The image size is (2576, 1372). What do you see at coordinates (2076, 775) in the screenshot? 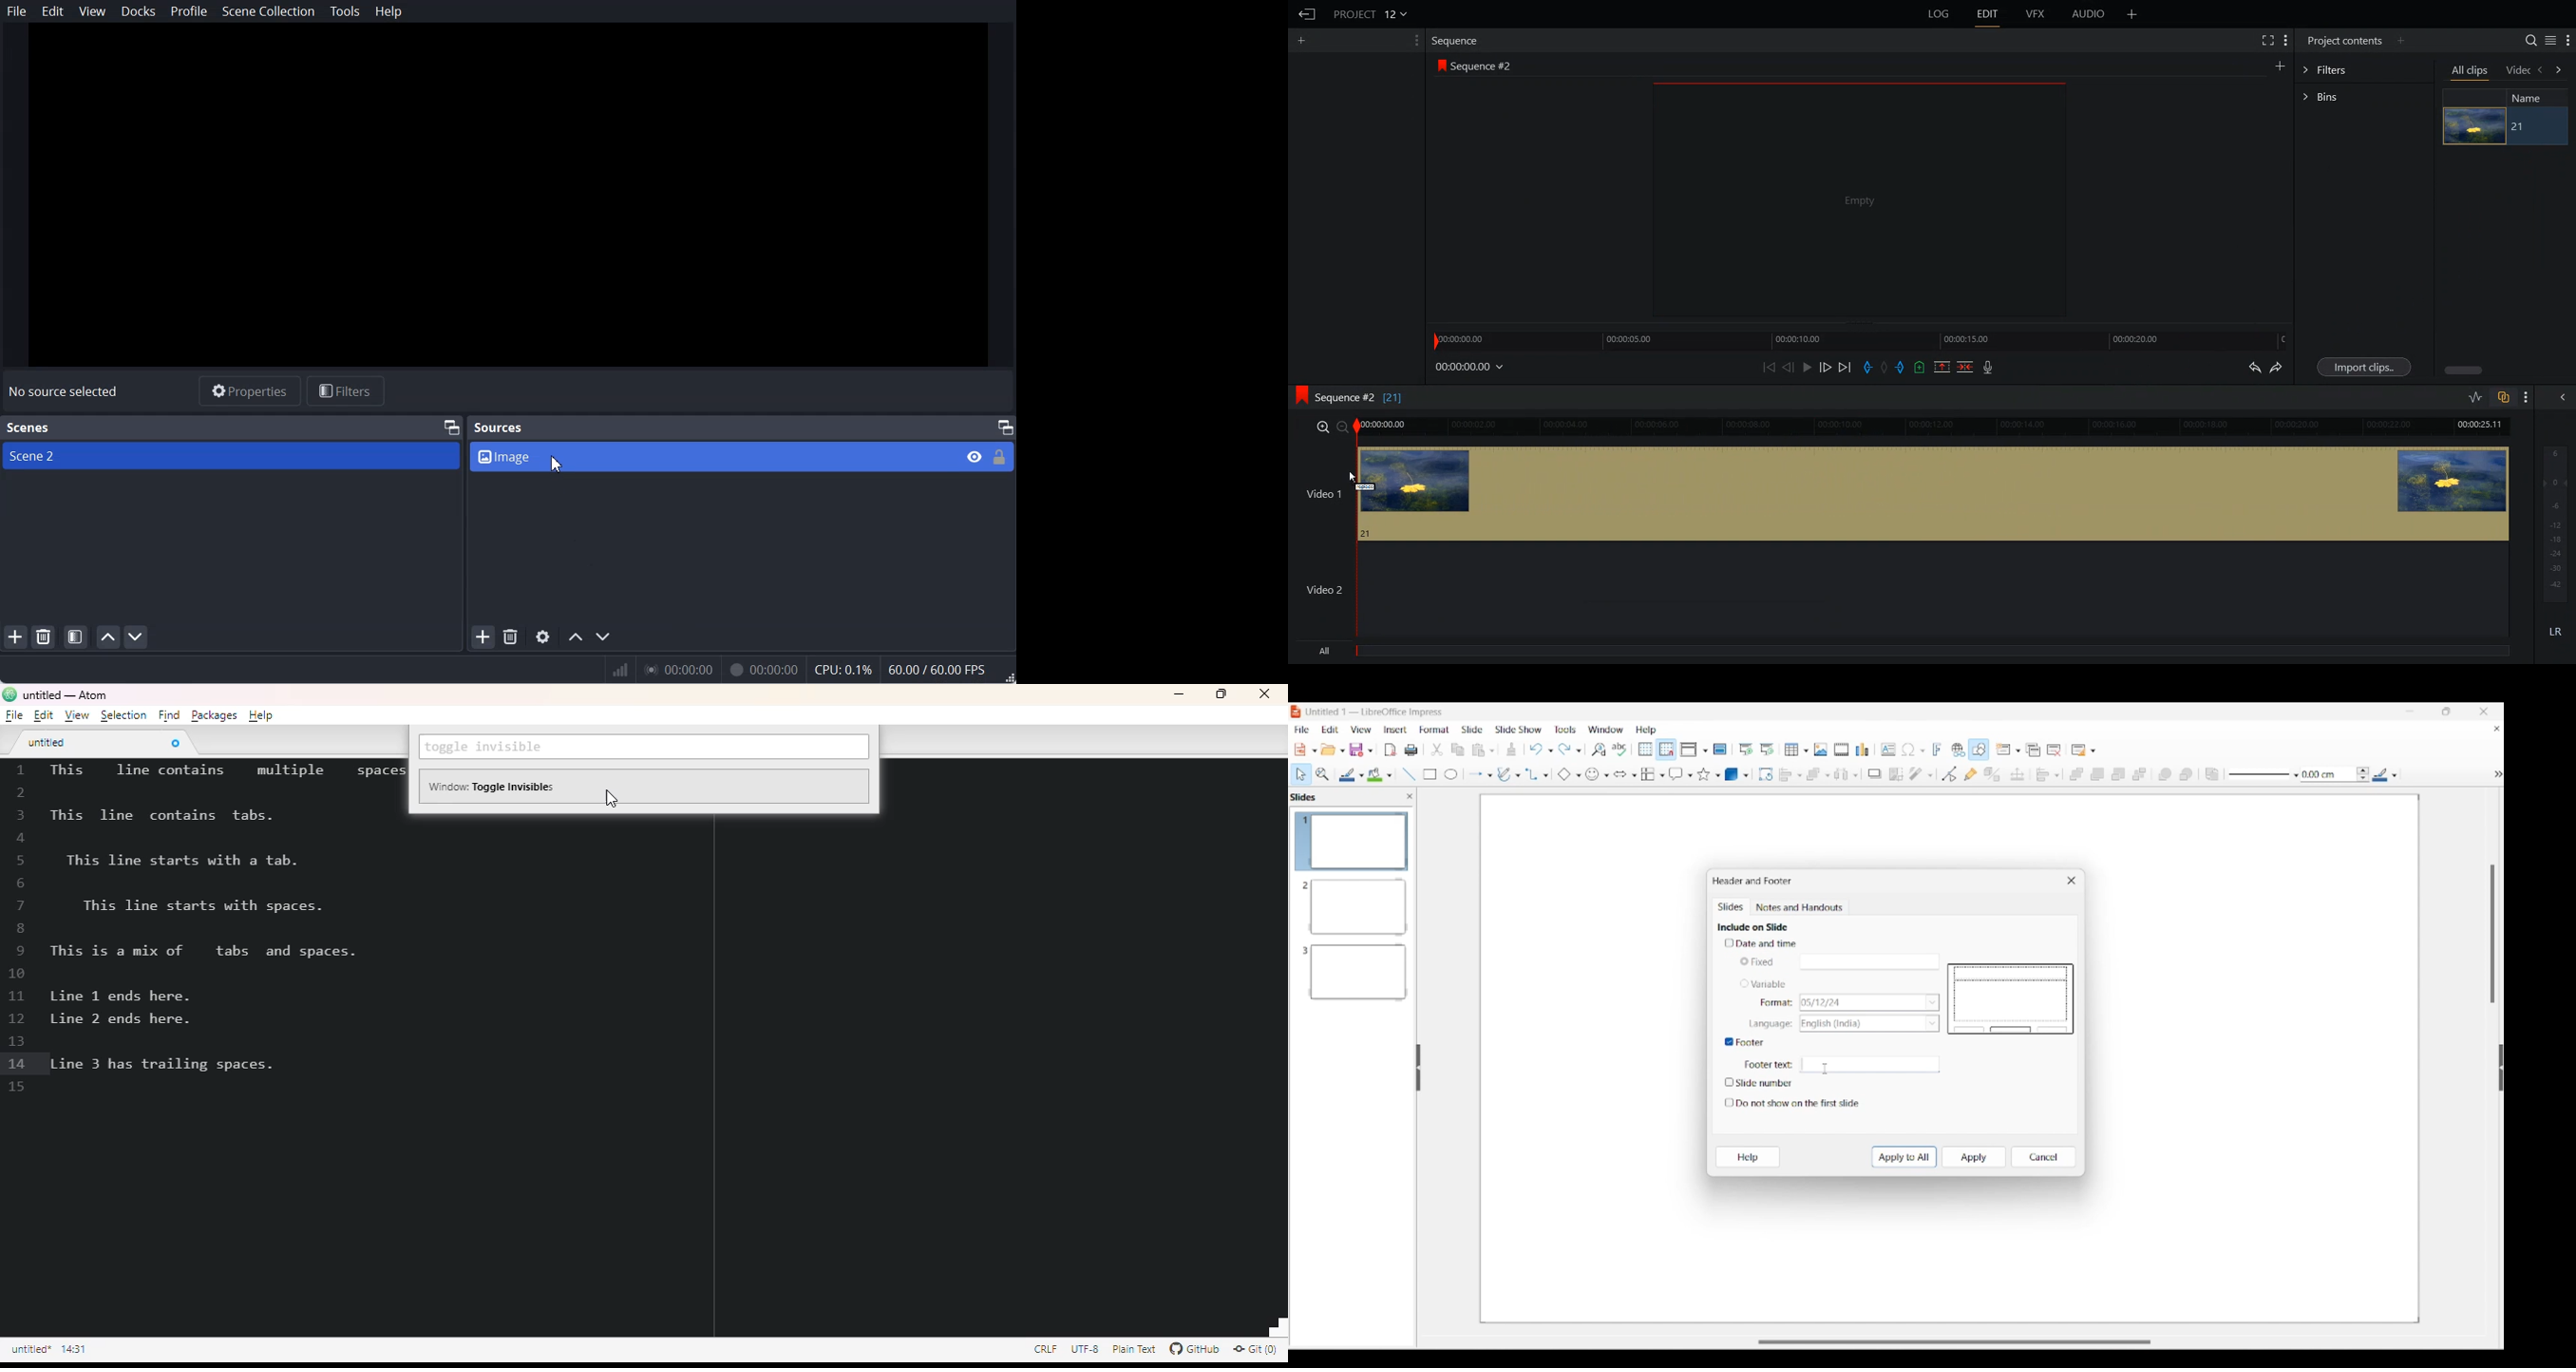
I see `Bring to front` at bounding box center [2076, 775].